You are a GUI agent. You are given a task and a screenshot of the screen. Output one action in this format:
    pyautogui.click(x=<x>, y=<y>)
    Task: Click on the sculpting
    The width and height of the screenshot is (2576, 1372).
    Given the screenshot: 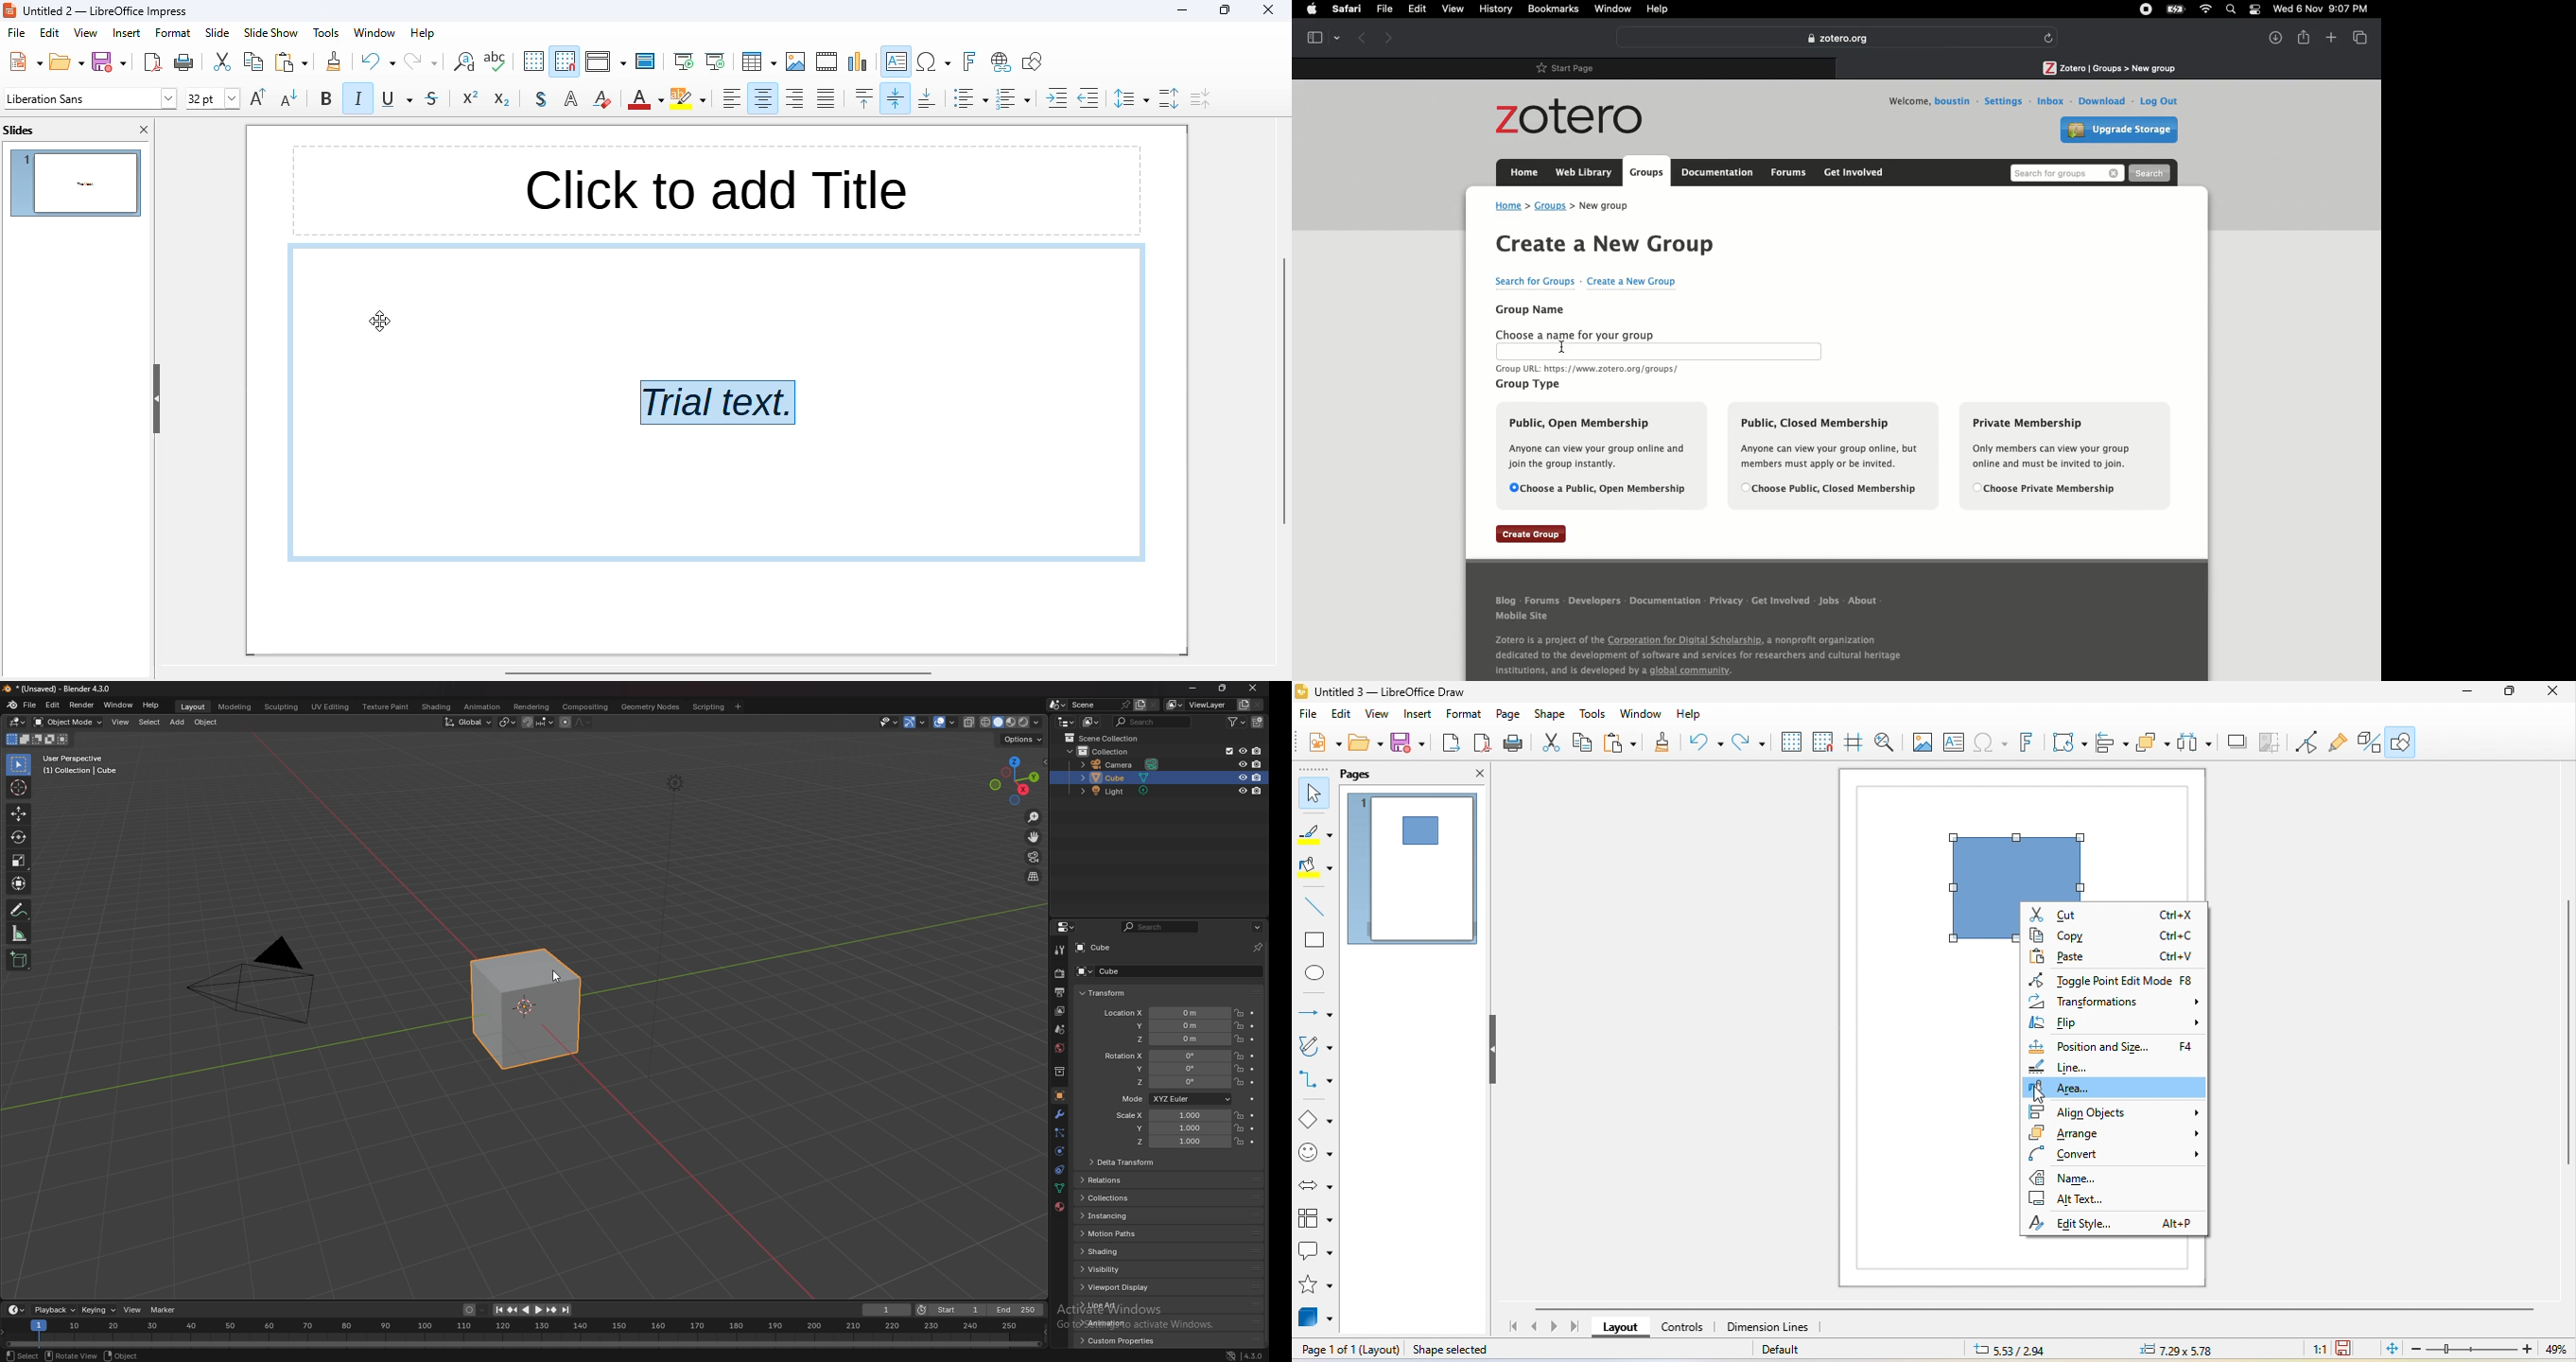 What is the action you would take?
    pyautogui.click(x=282, y=707)
    